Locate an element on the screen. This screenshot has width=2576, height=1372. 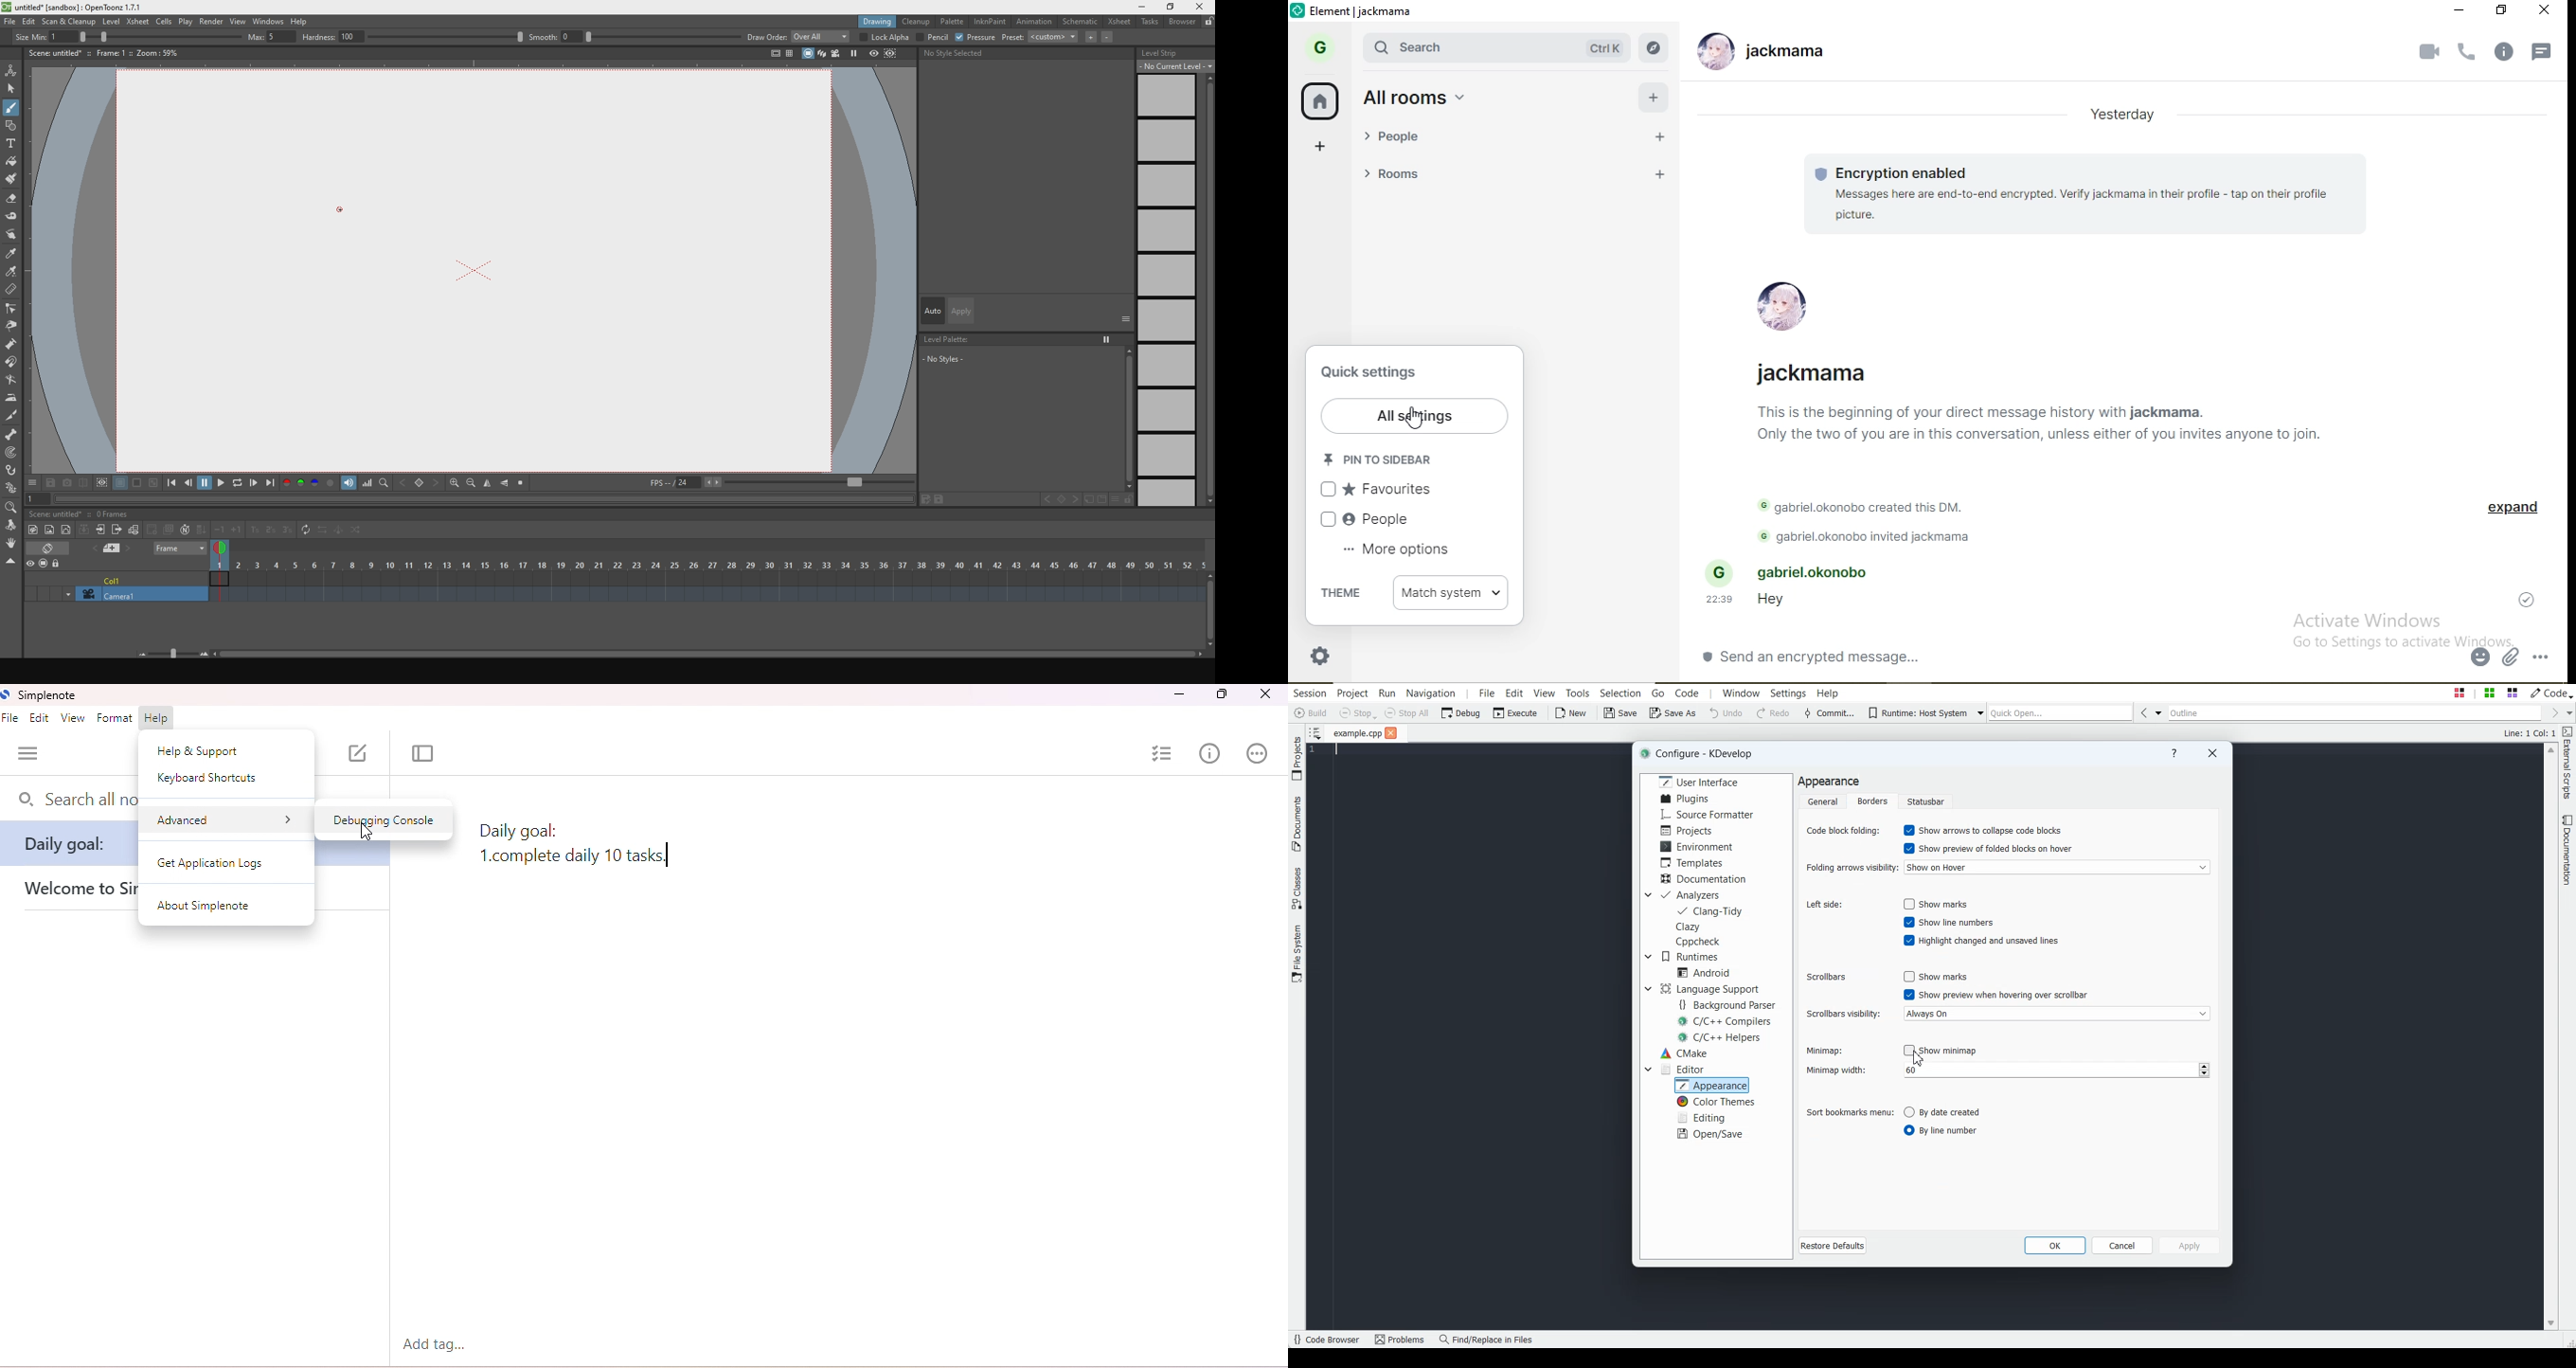
info is located at coordinates (2508, 52).